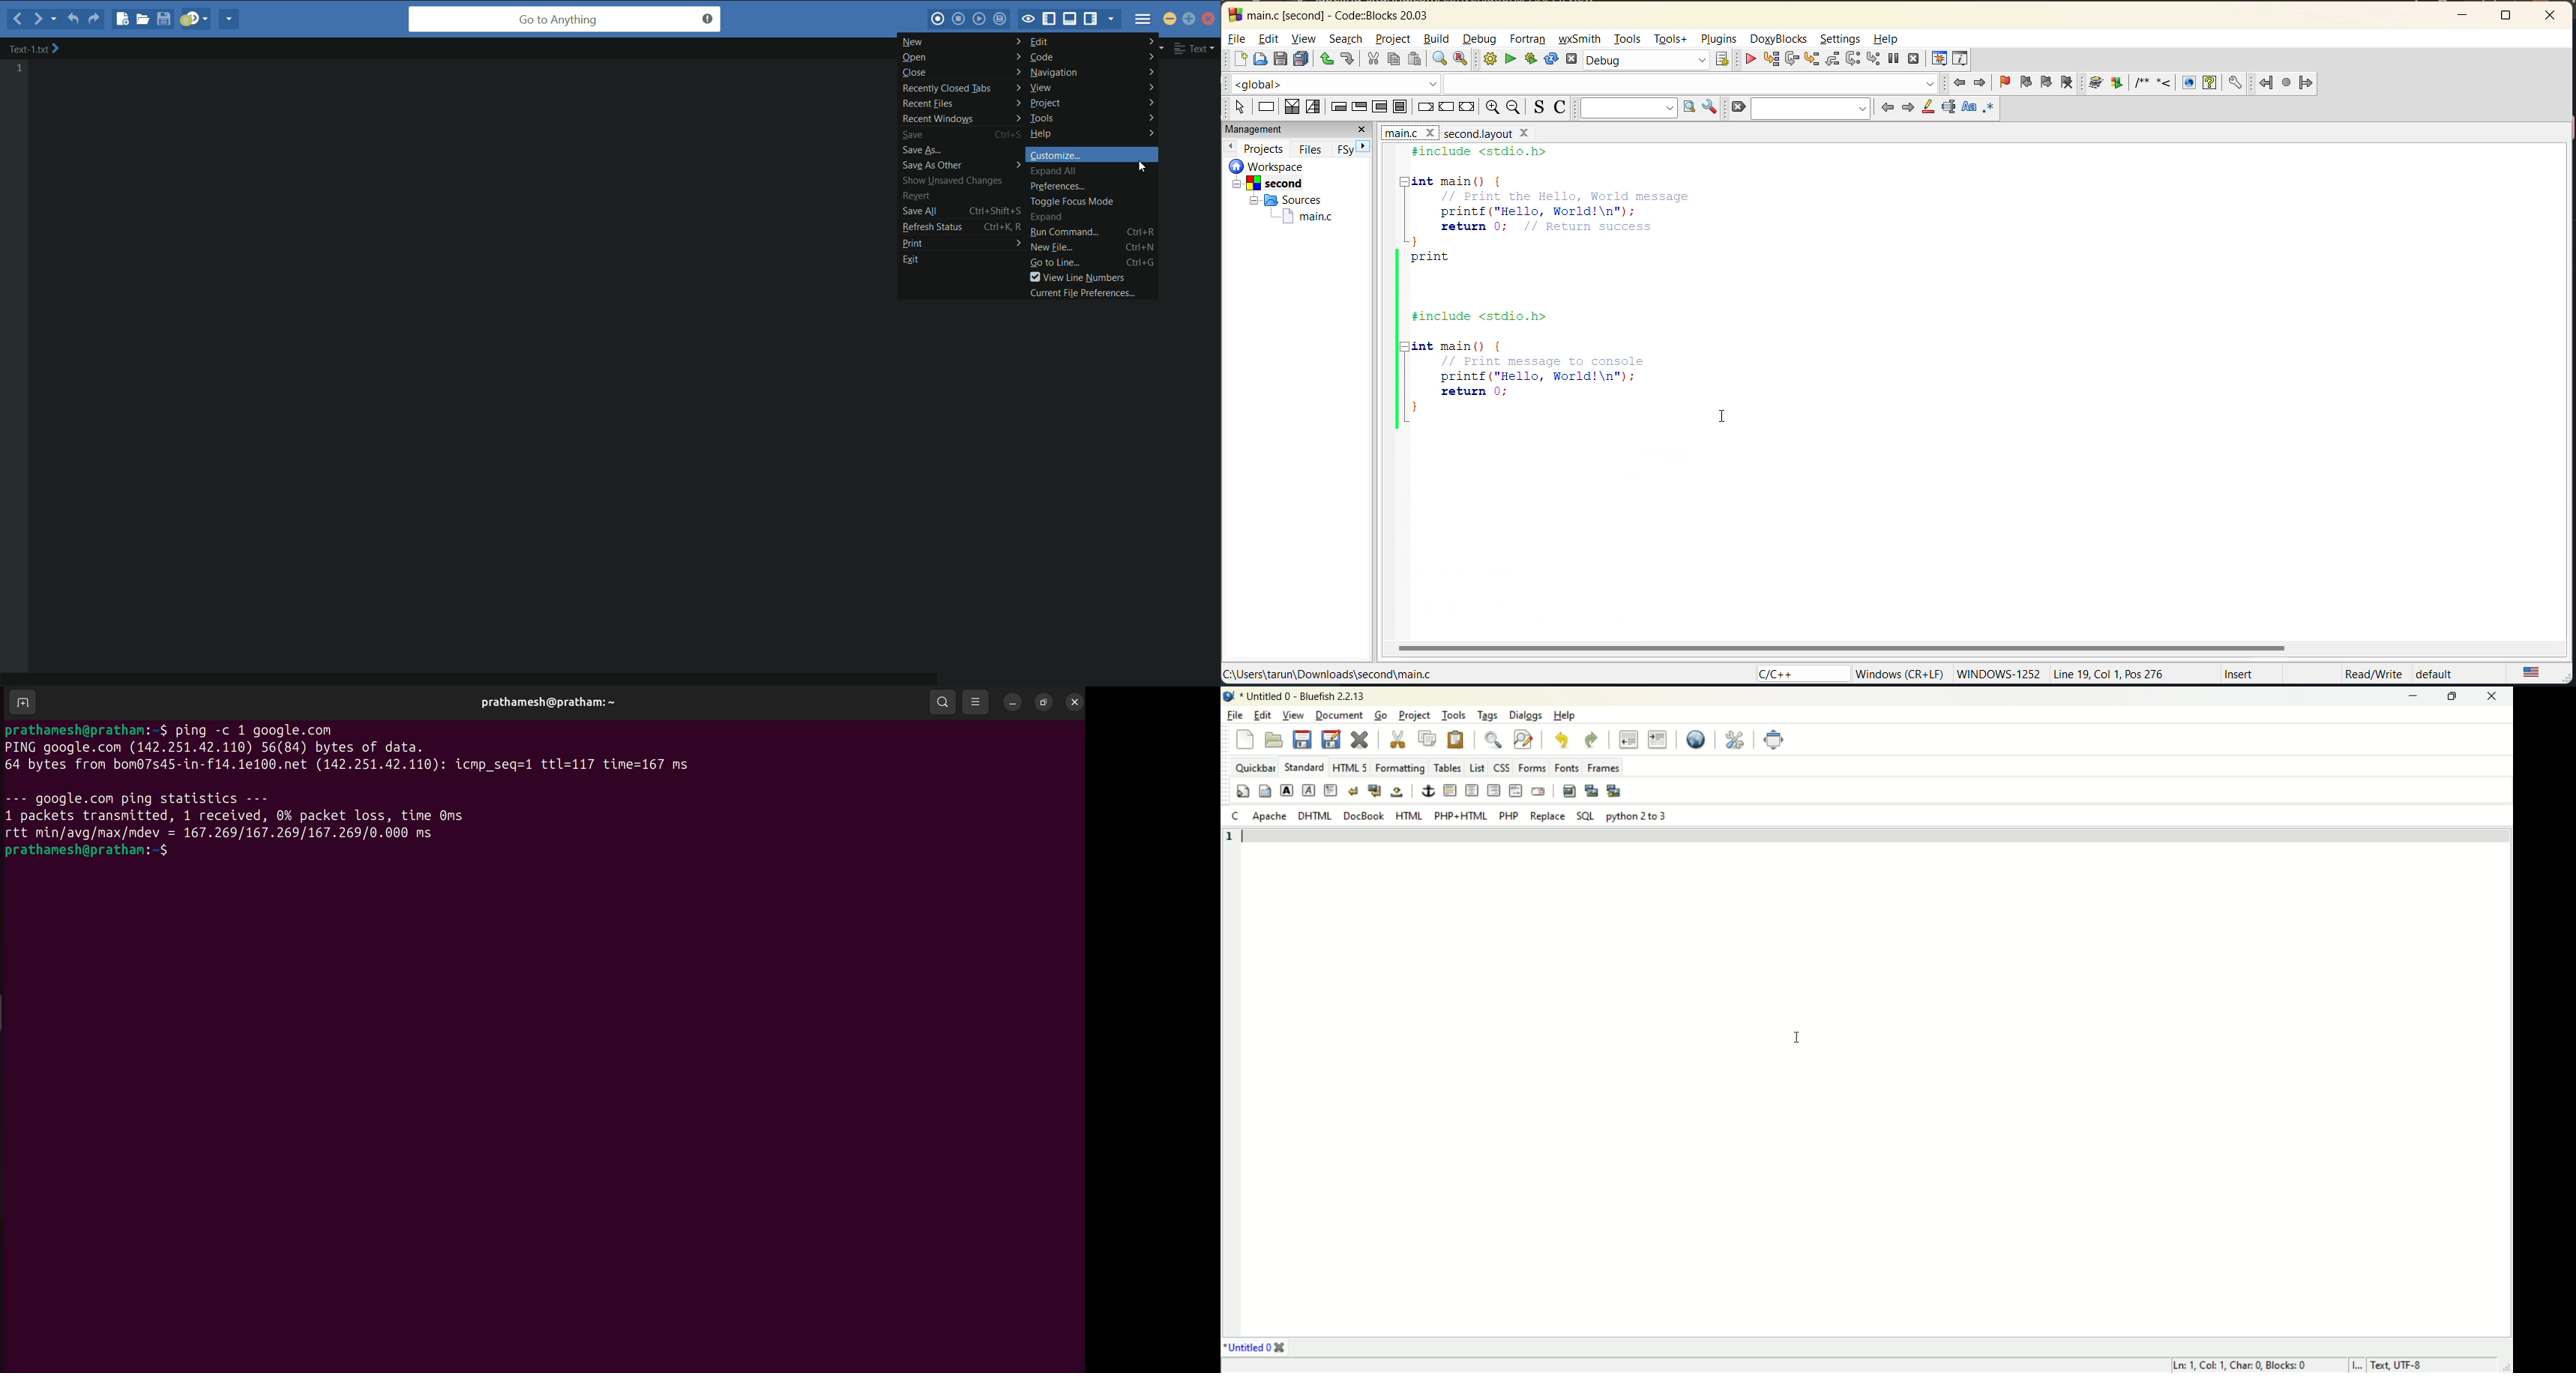 This screenshot has height=1400, width=2576. Describe the element at coordinates (1709, 109) in the screenshot. I see `show options window` at that location.